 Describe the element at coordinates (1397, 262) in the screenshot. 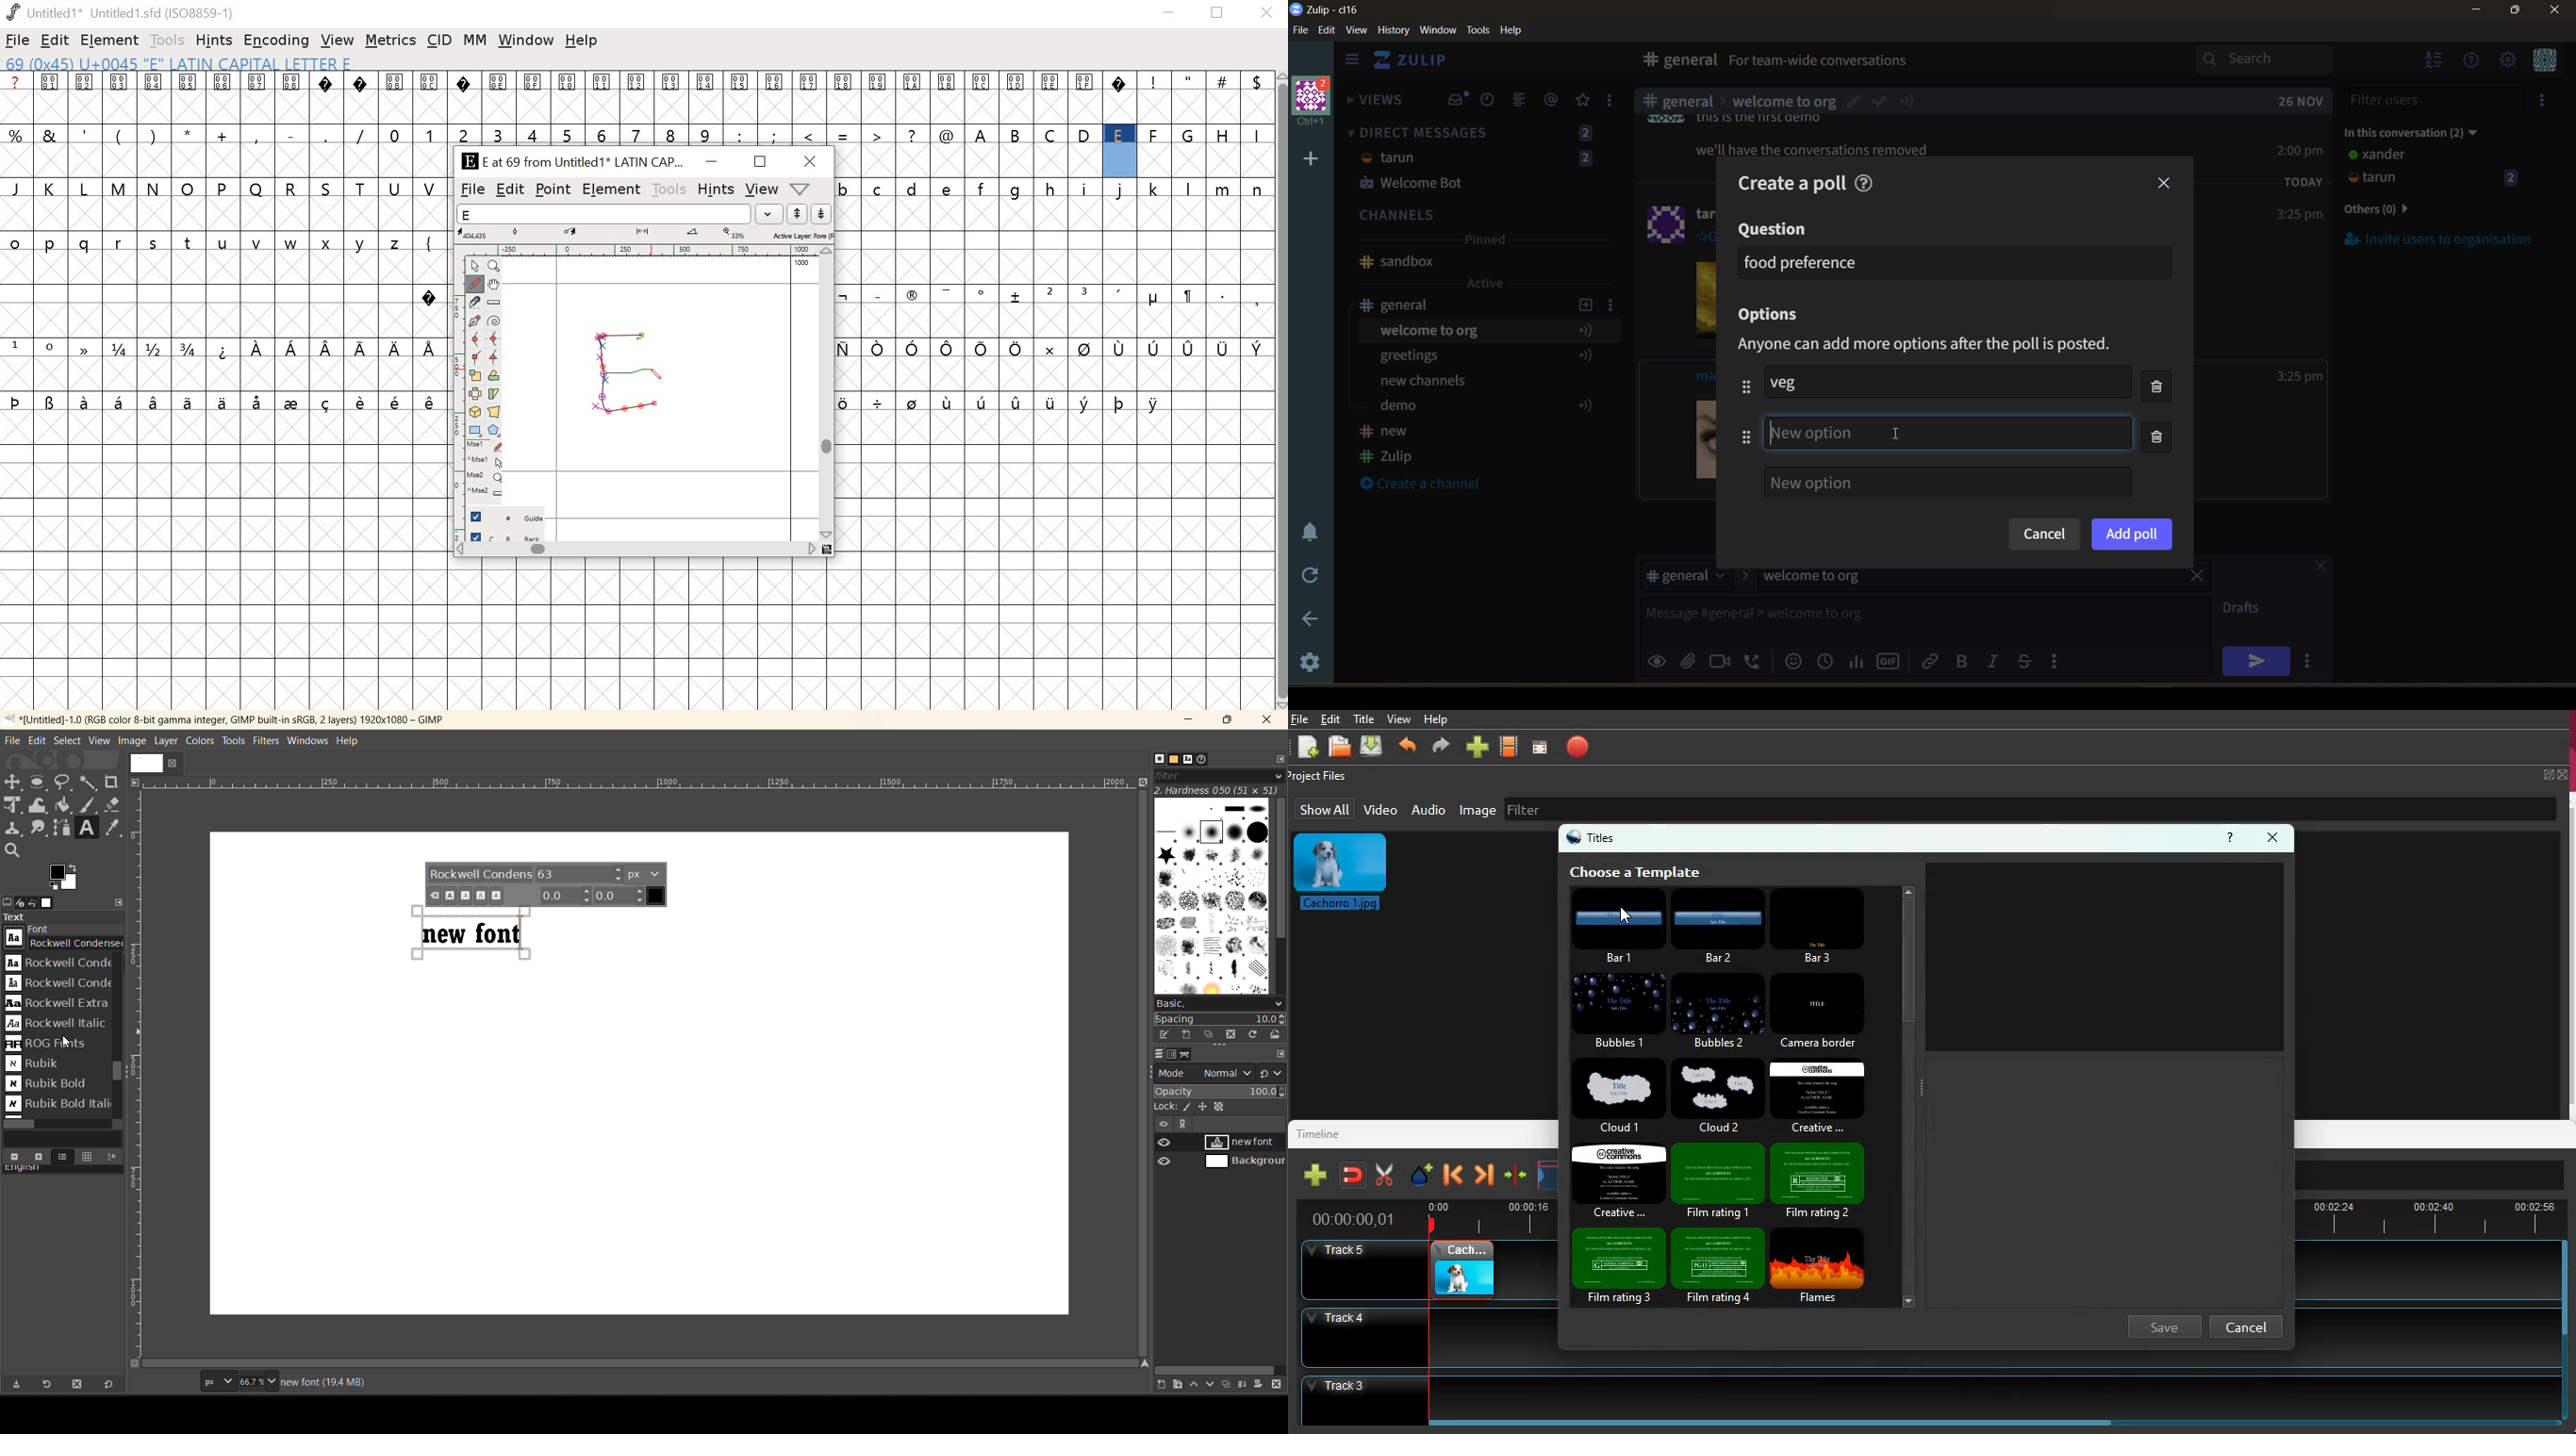

I see `Channel name` at that location.